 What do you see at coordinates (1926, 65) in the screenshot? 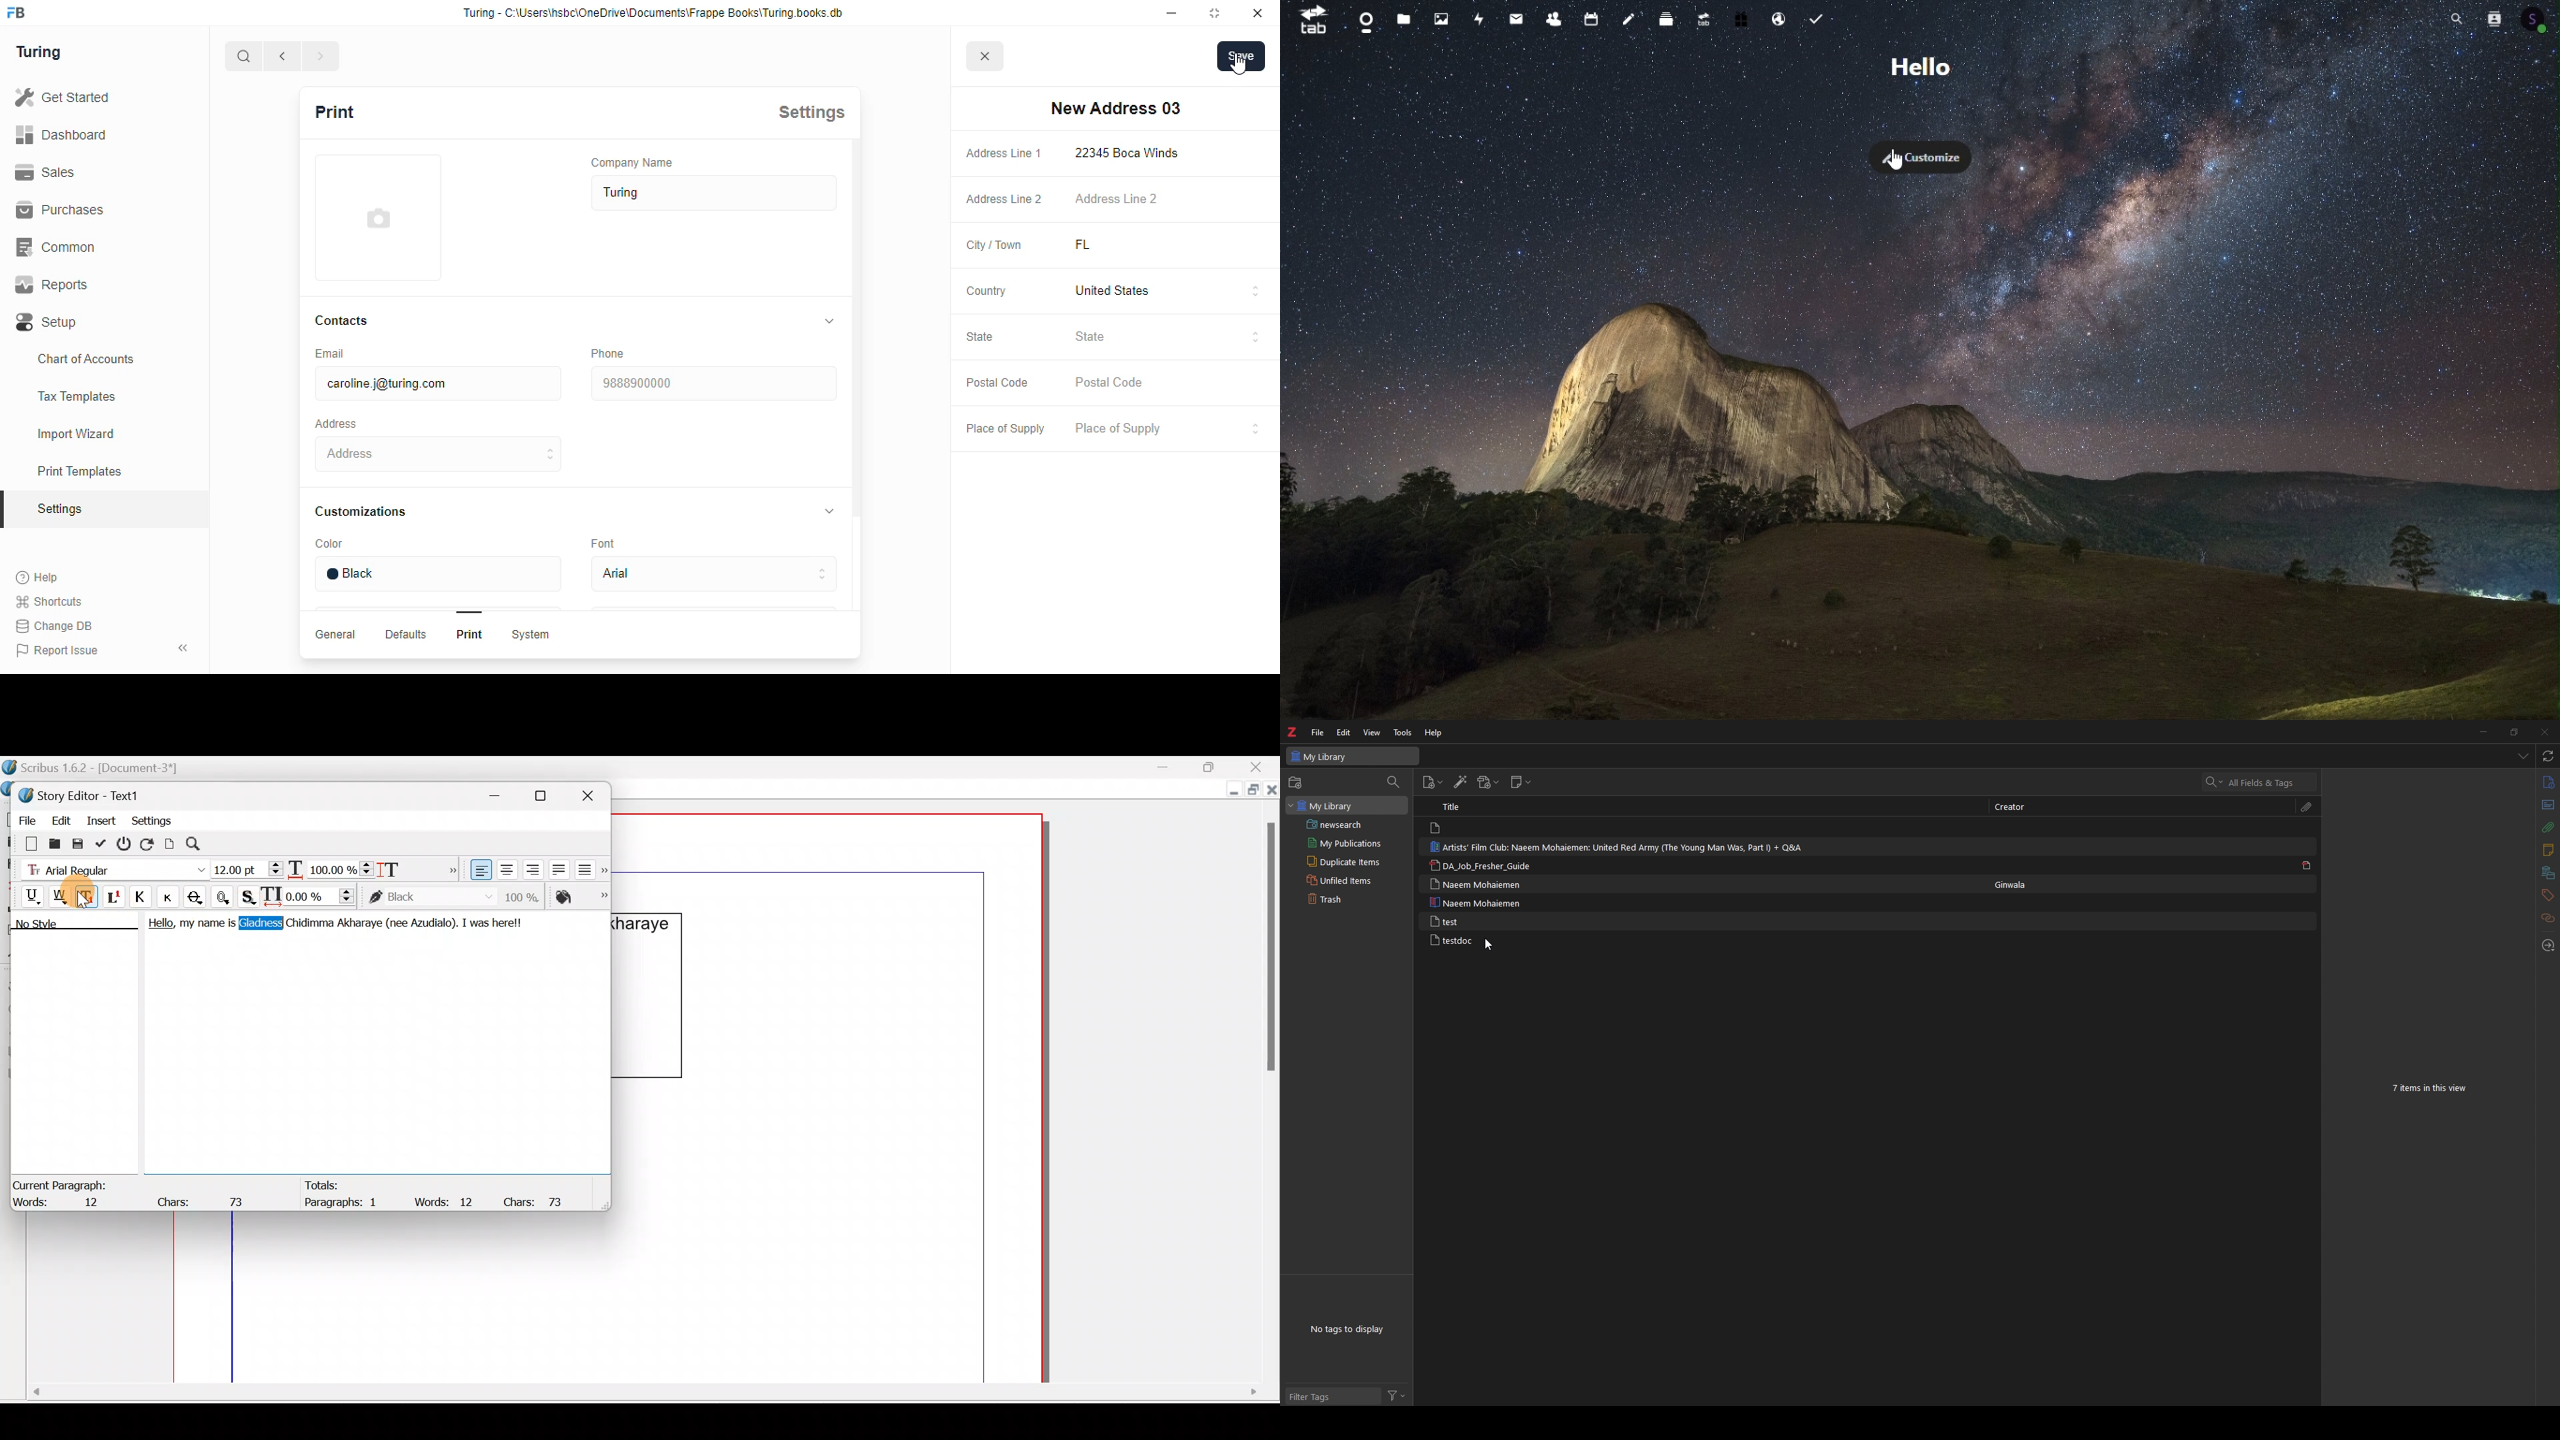
I see `Hello` at bounding box center [1926, 65].